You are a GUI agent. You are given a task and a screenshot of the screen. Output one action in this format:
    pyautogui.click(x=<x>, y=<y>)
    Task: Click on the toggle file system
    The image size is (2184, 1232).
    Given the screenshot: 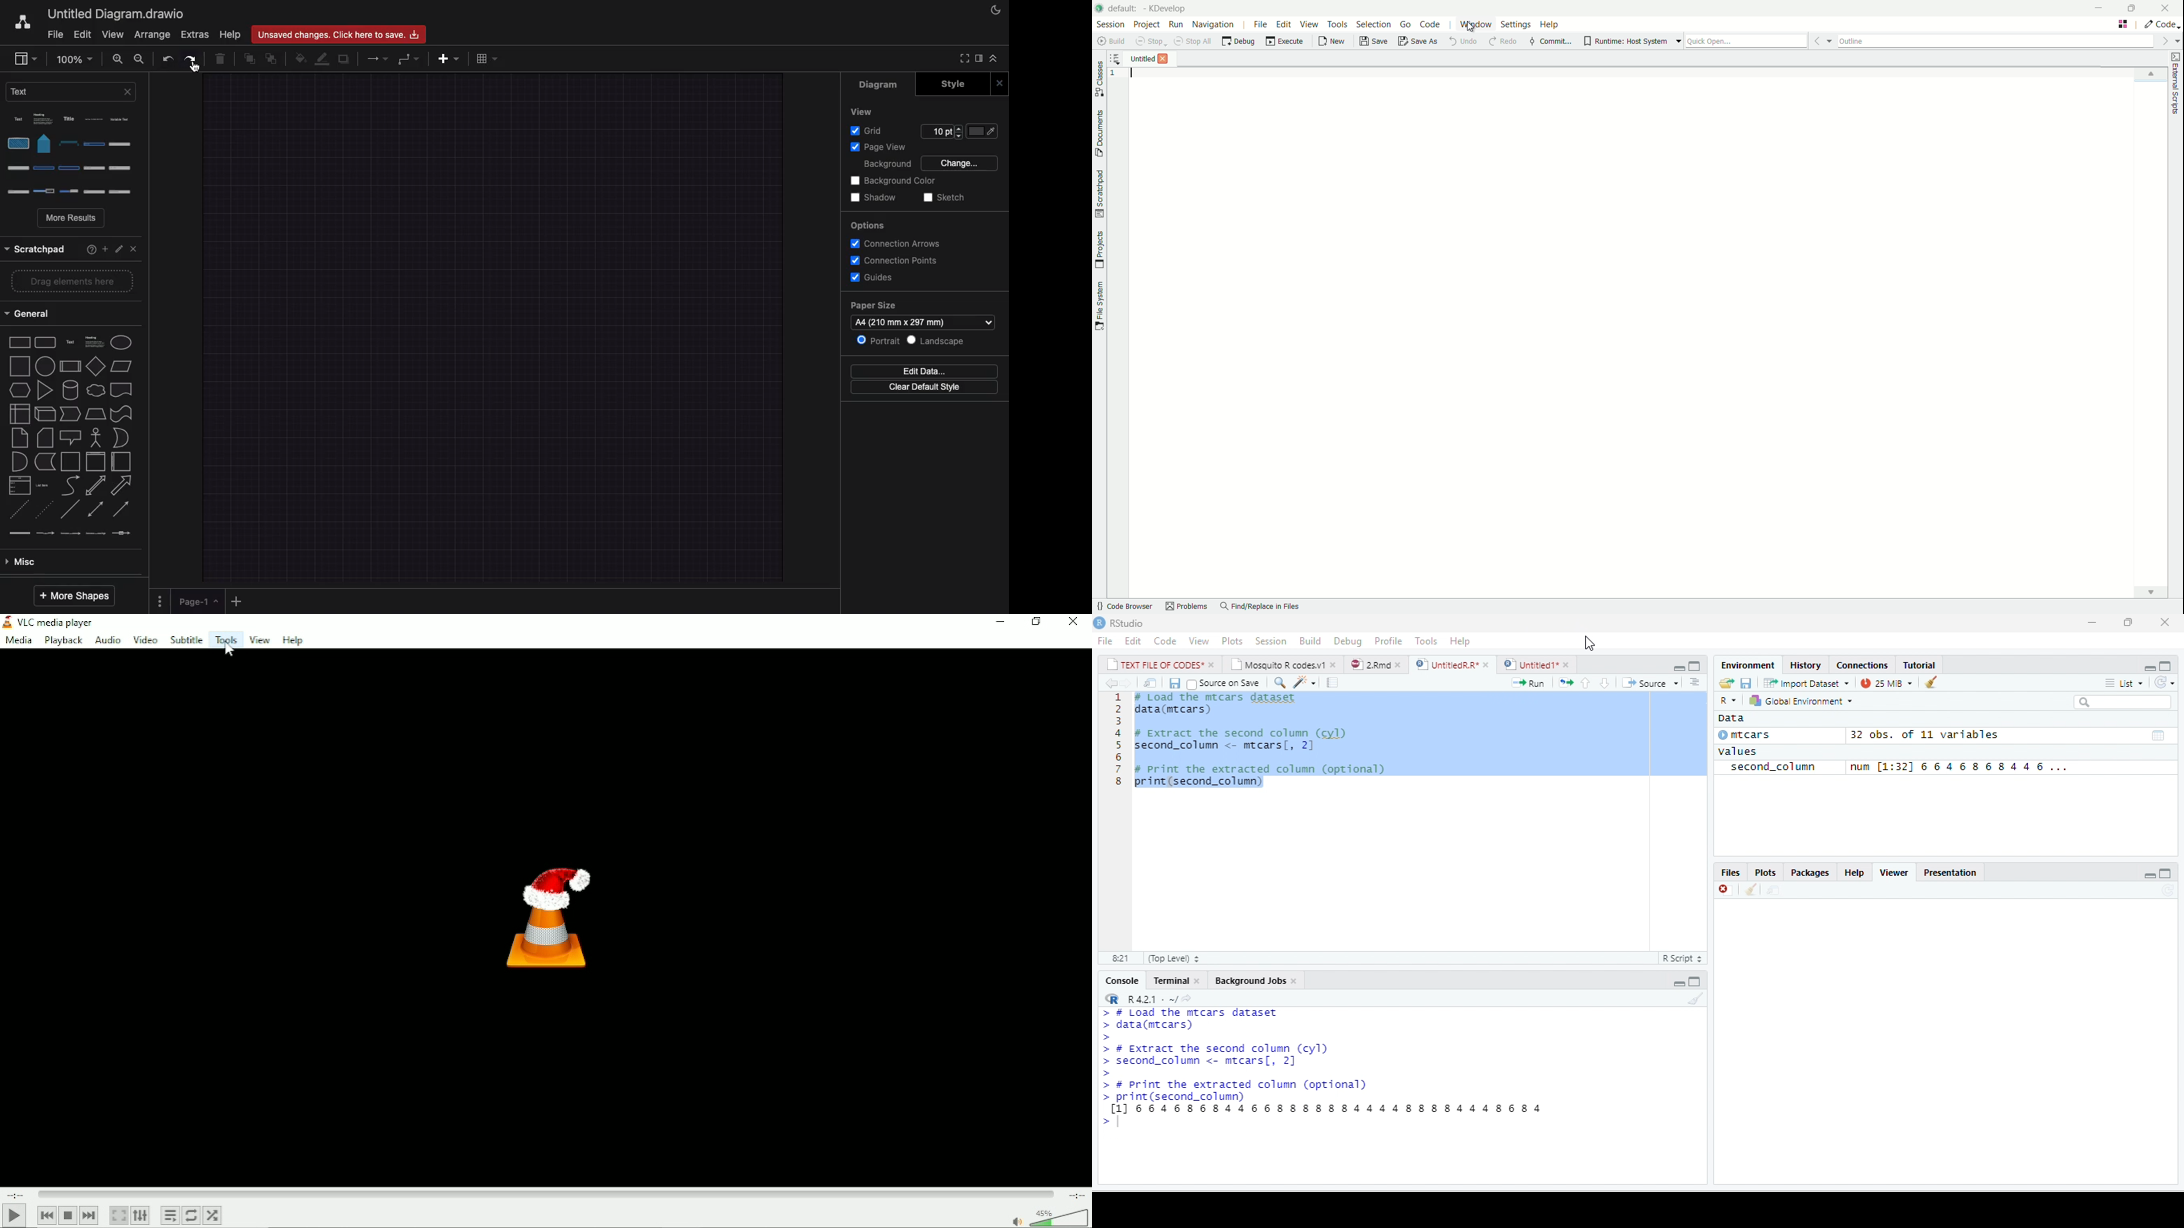 What is the action you would take?
    pyautogui.click(x=1099, y=308)
    